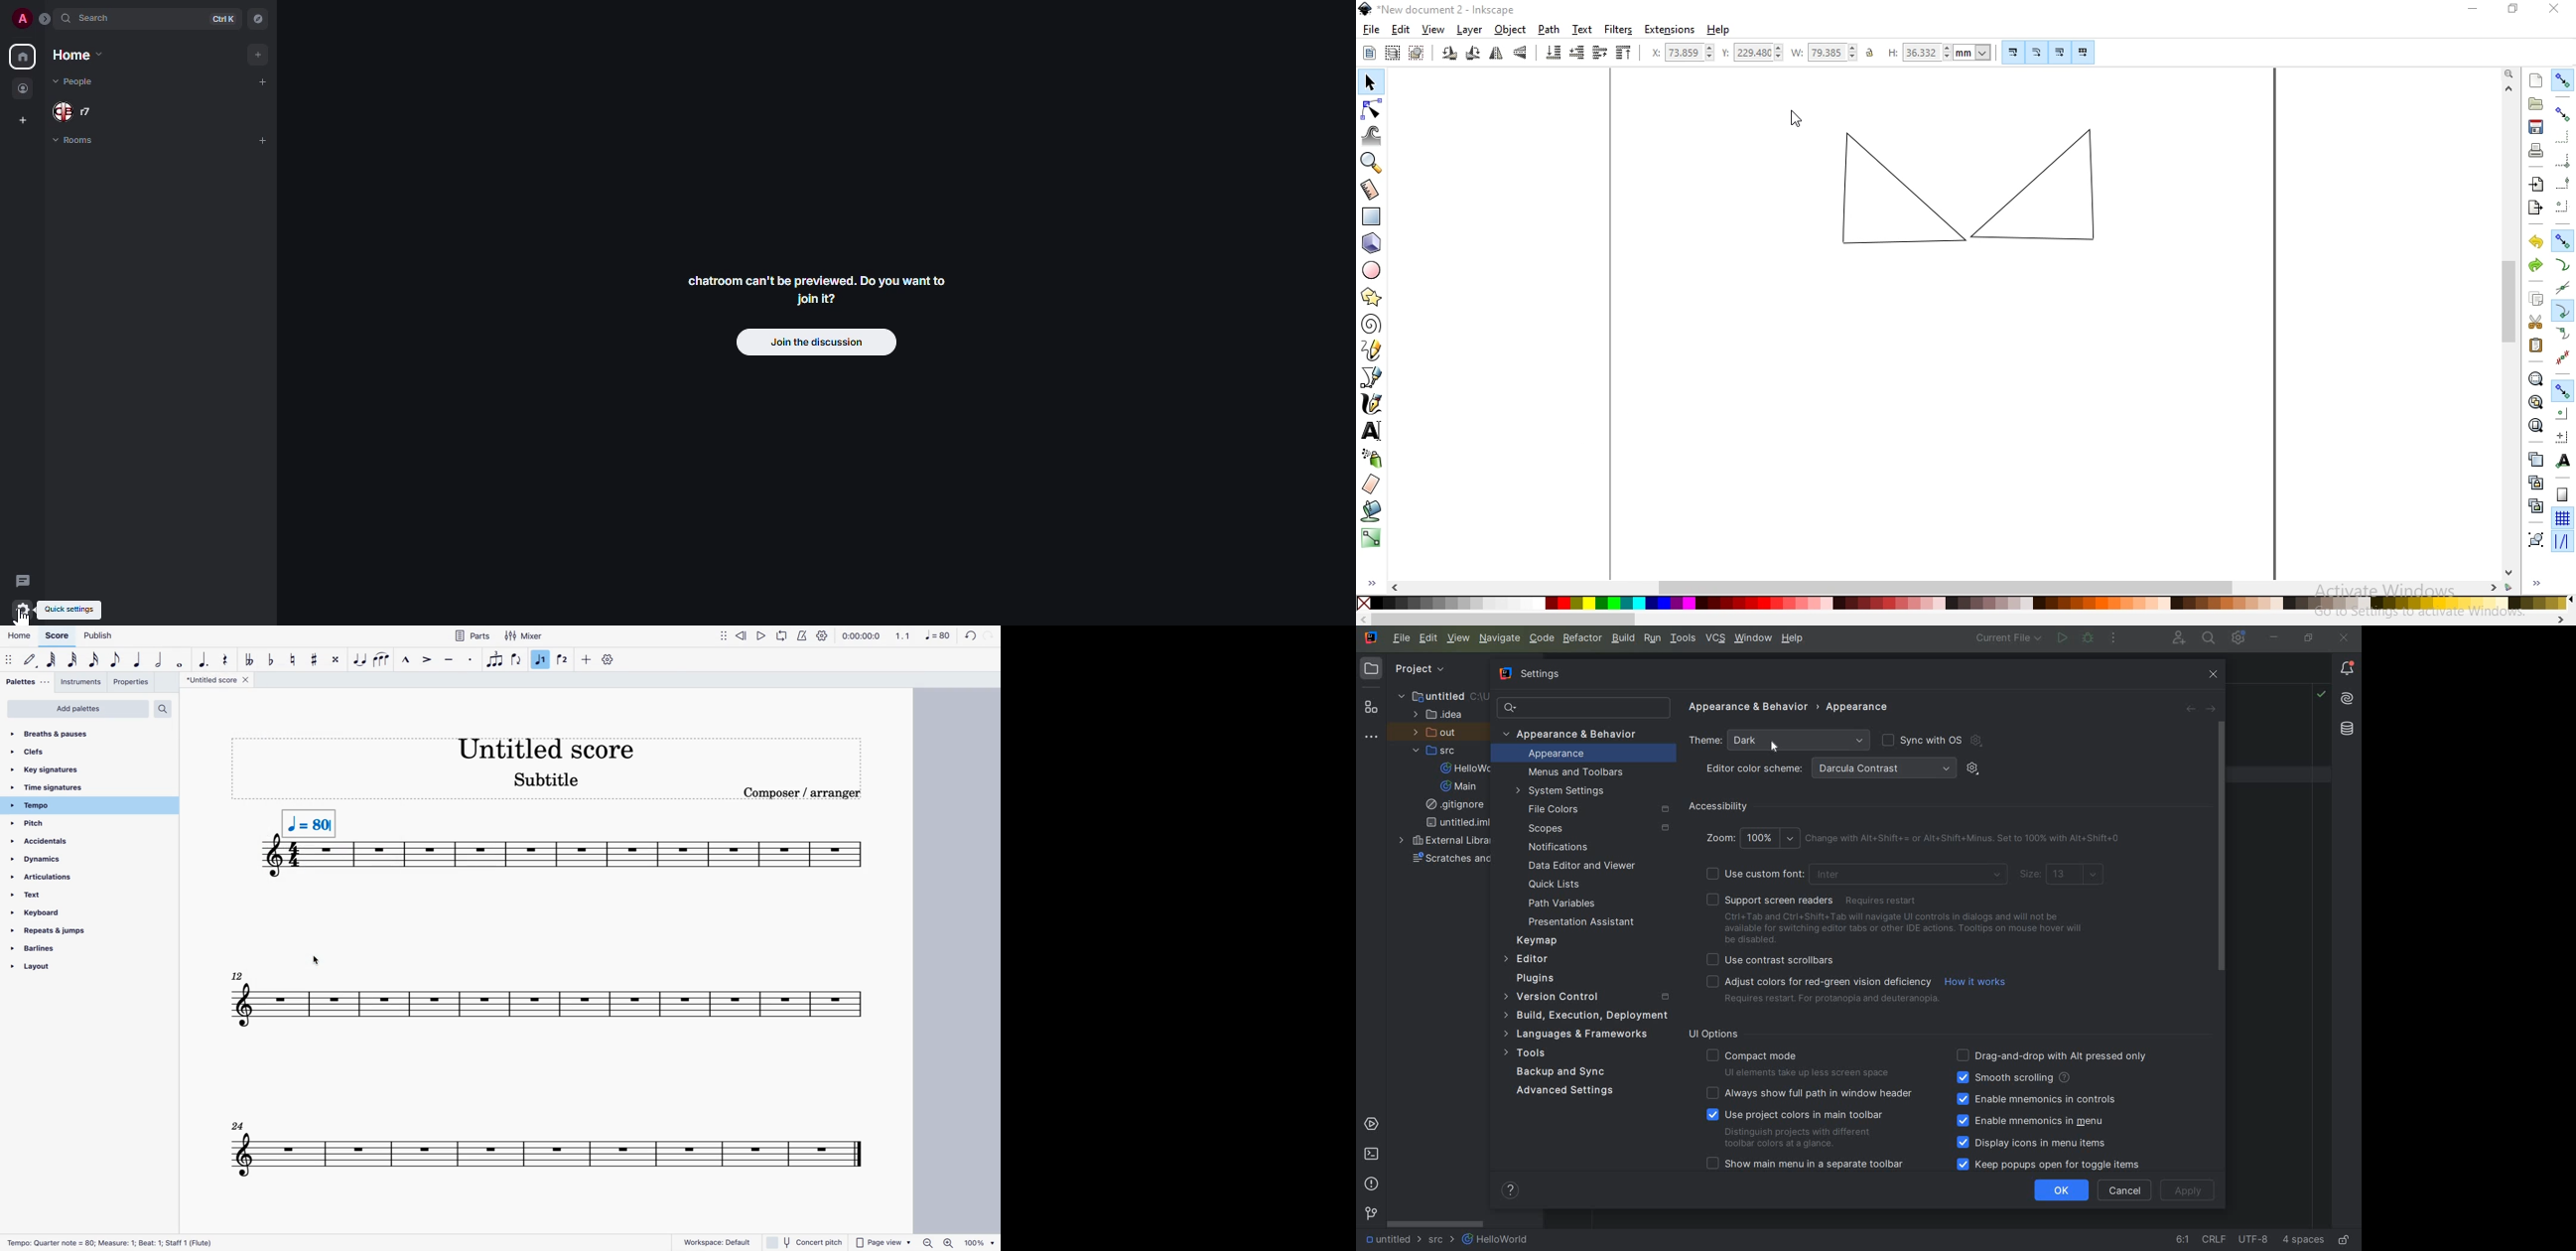  Describe the element at coordinates (1370, 738) in the screenshot. I see `MORE TOOL WINDOWS` at that location.